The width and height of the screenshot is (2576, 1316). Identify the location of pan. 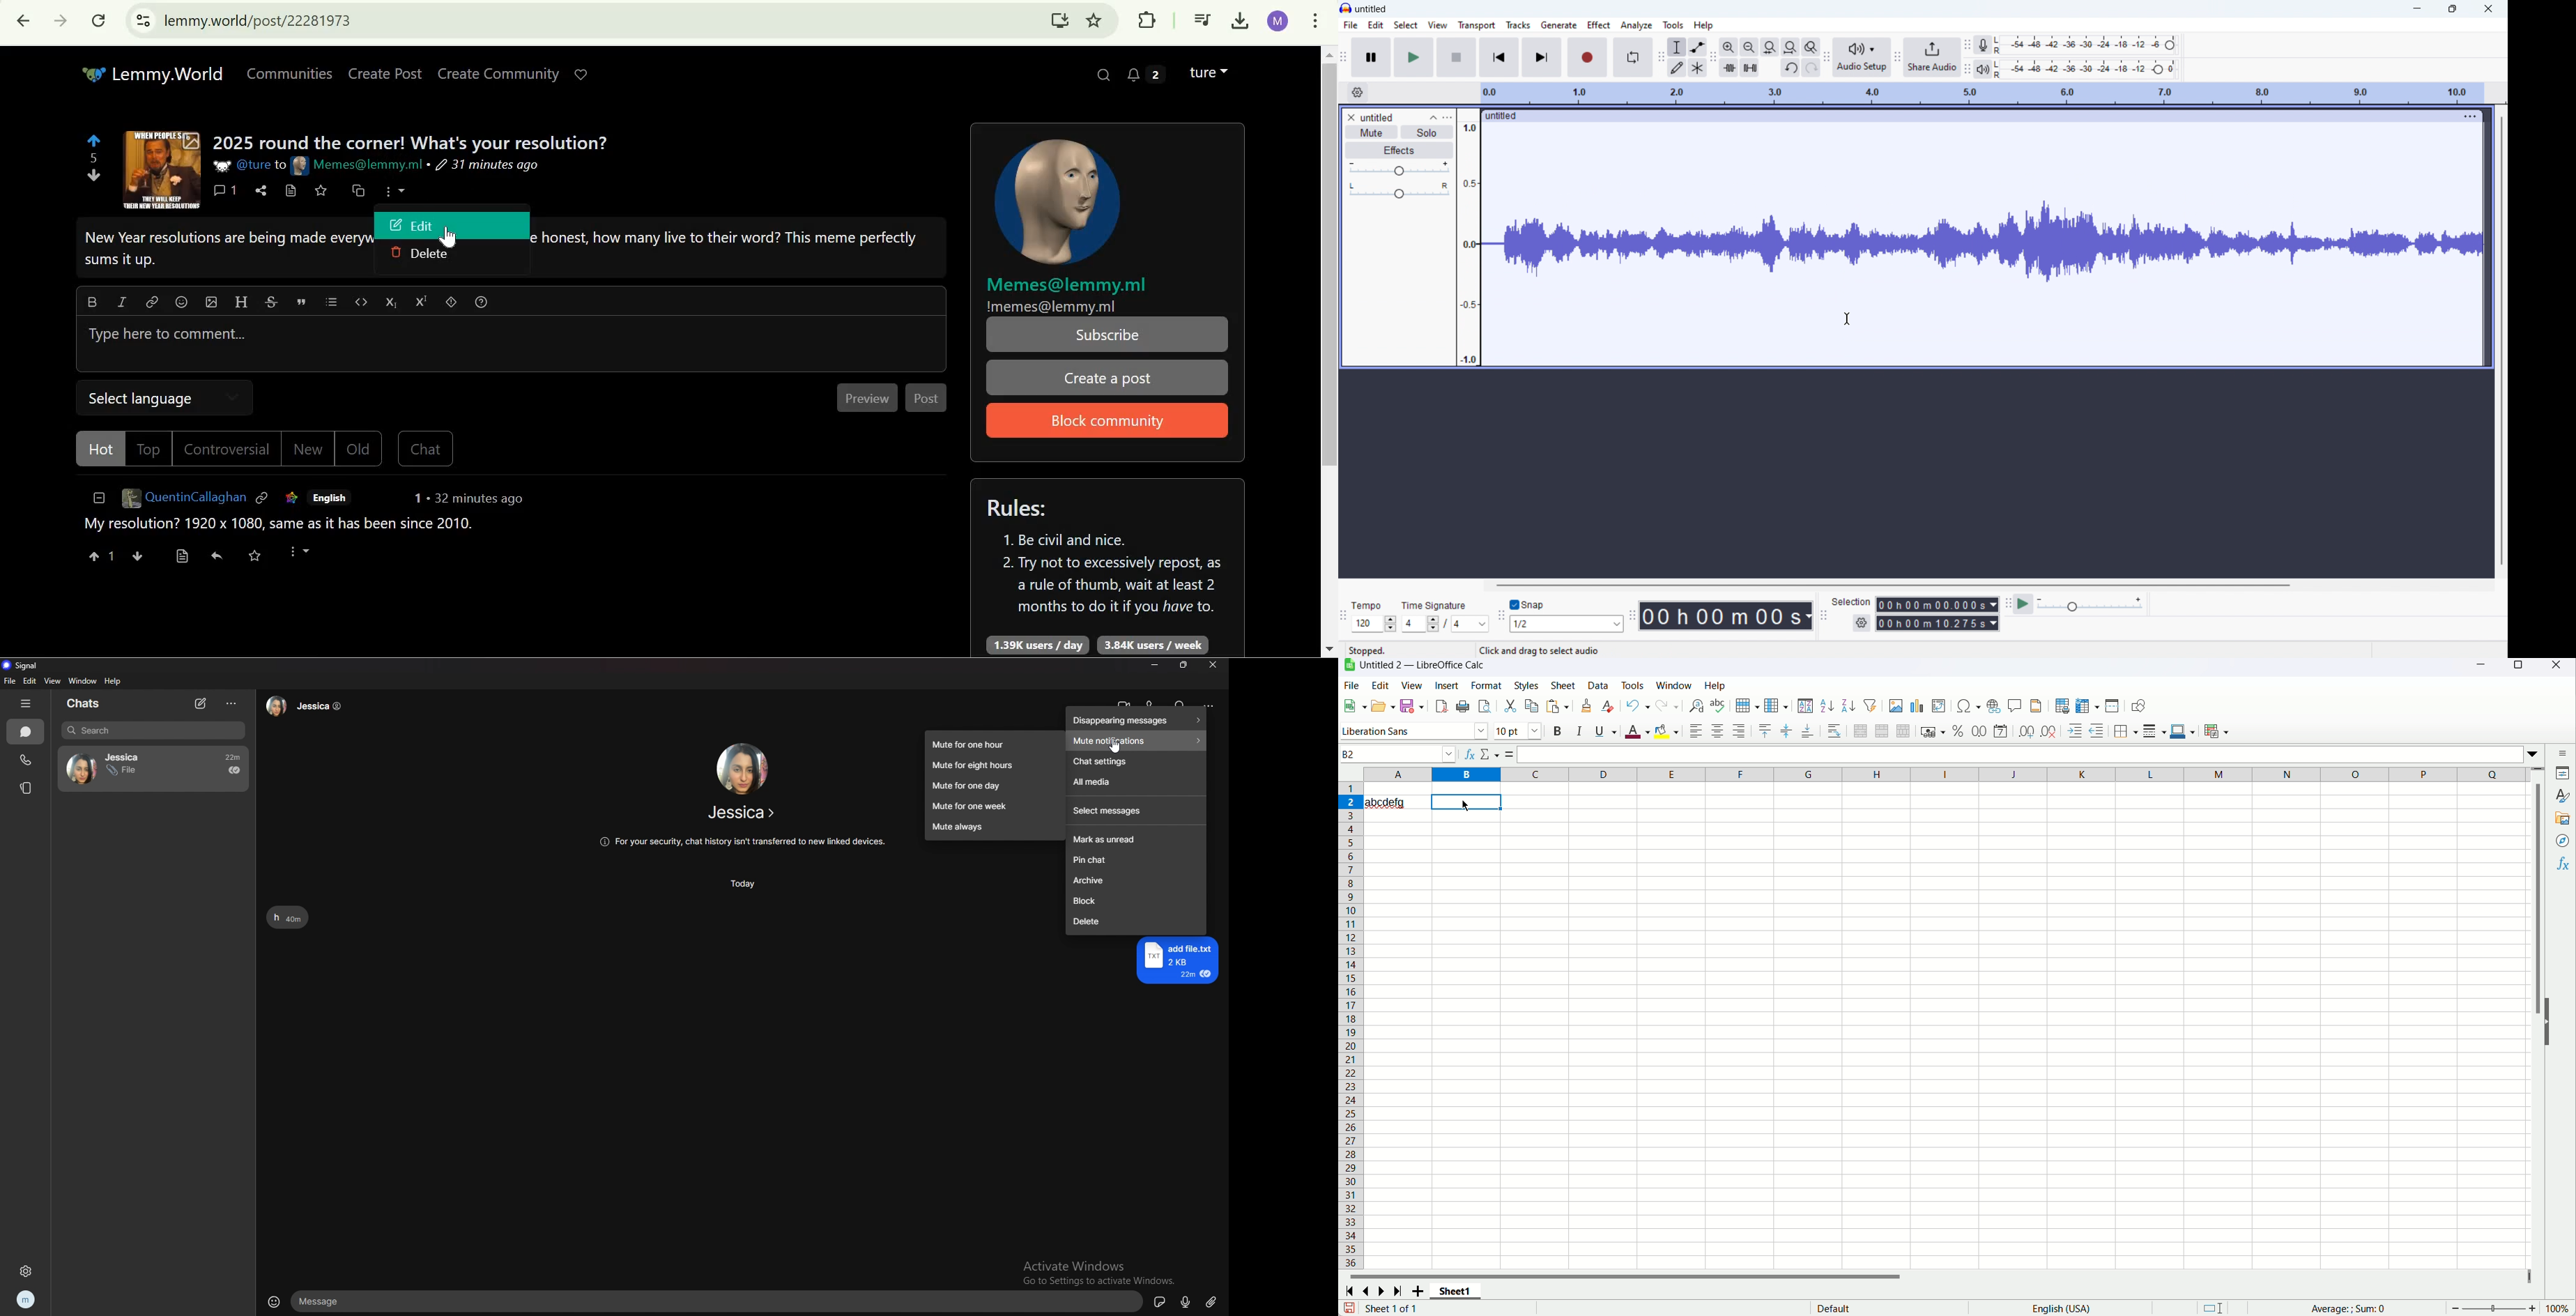
(1400, 191).